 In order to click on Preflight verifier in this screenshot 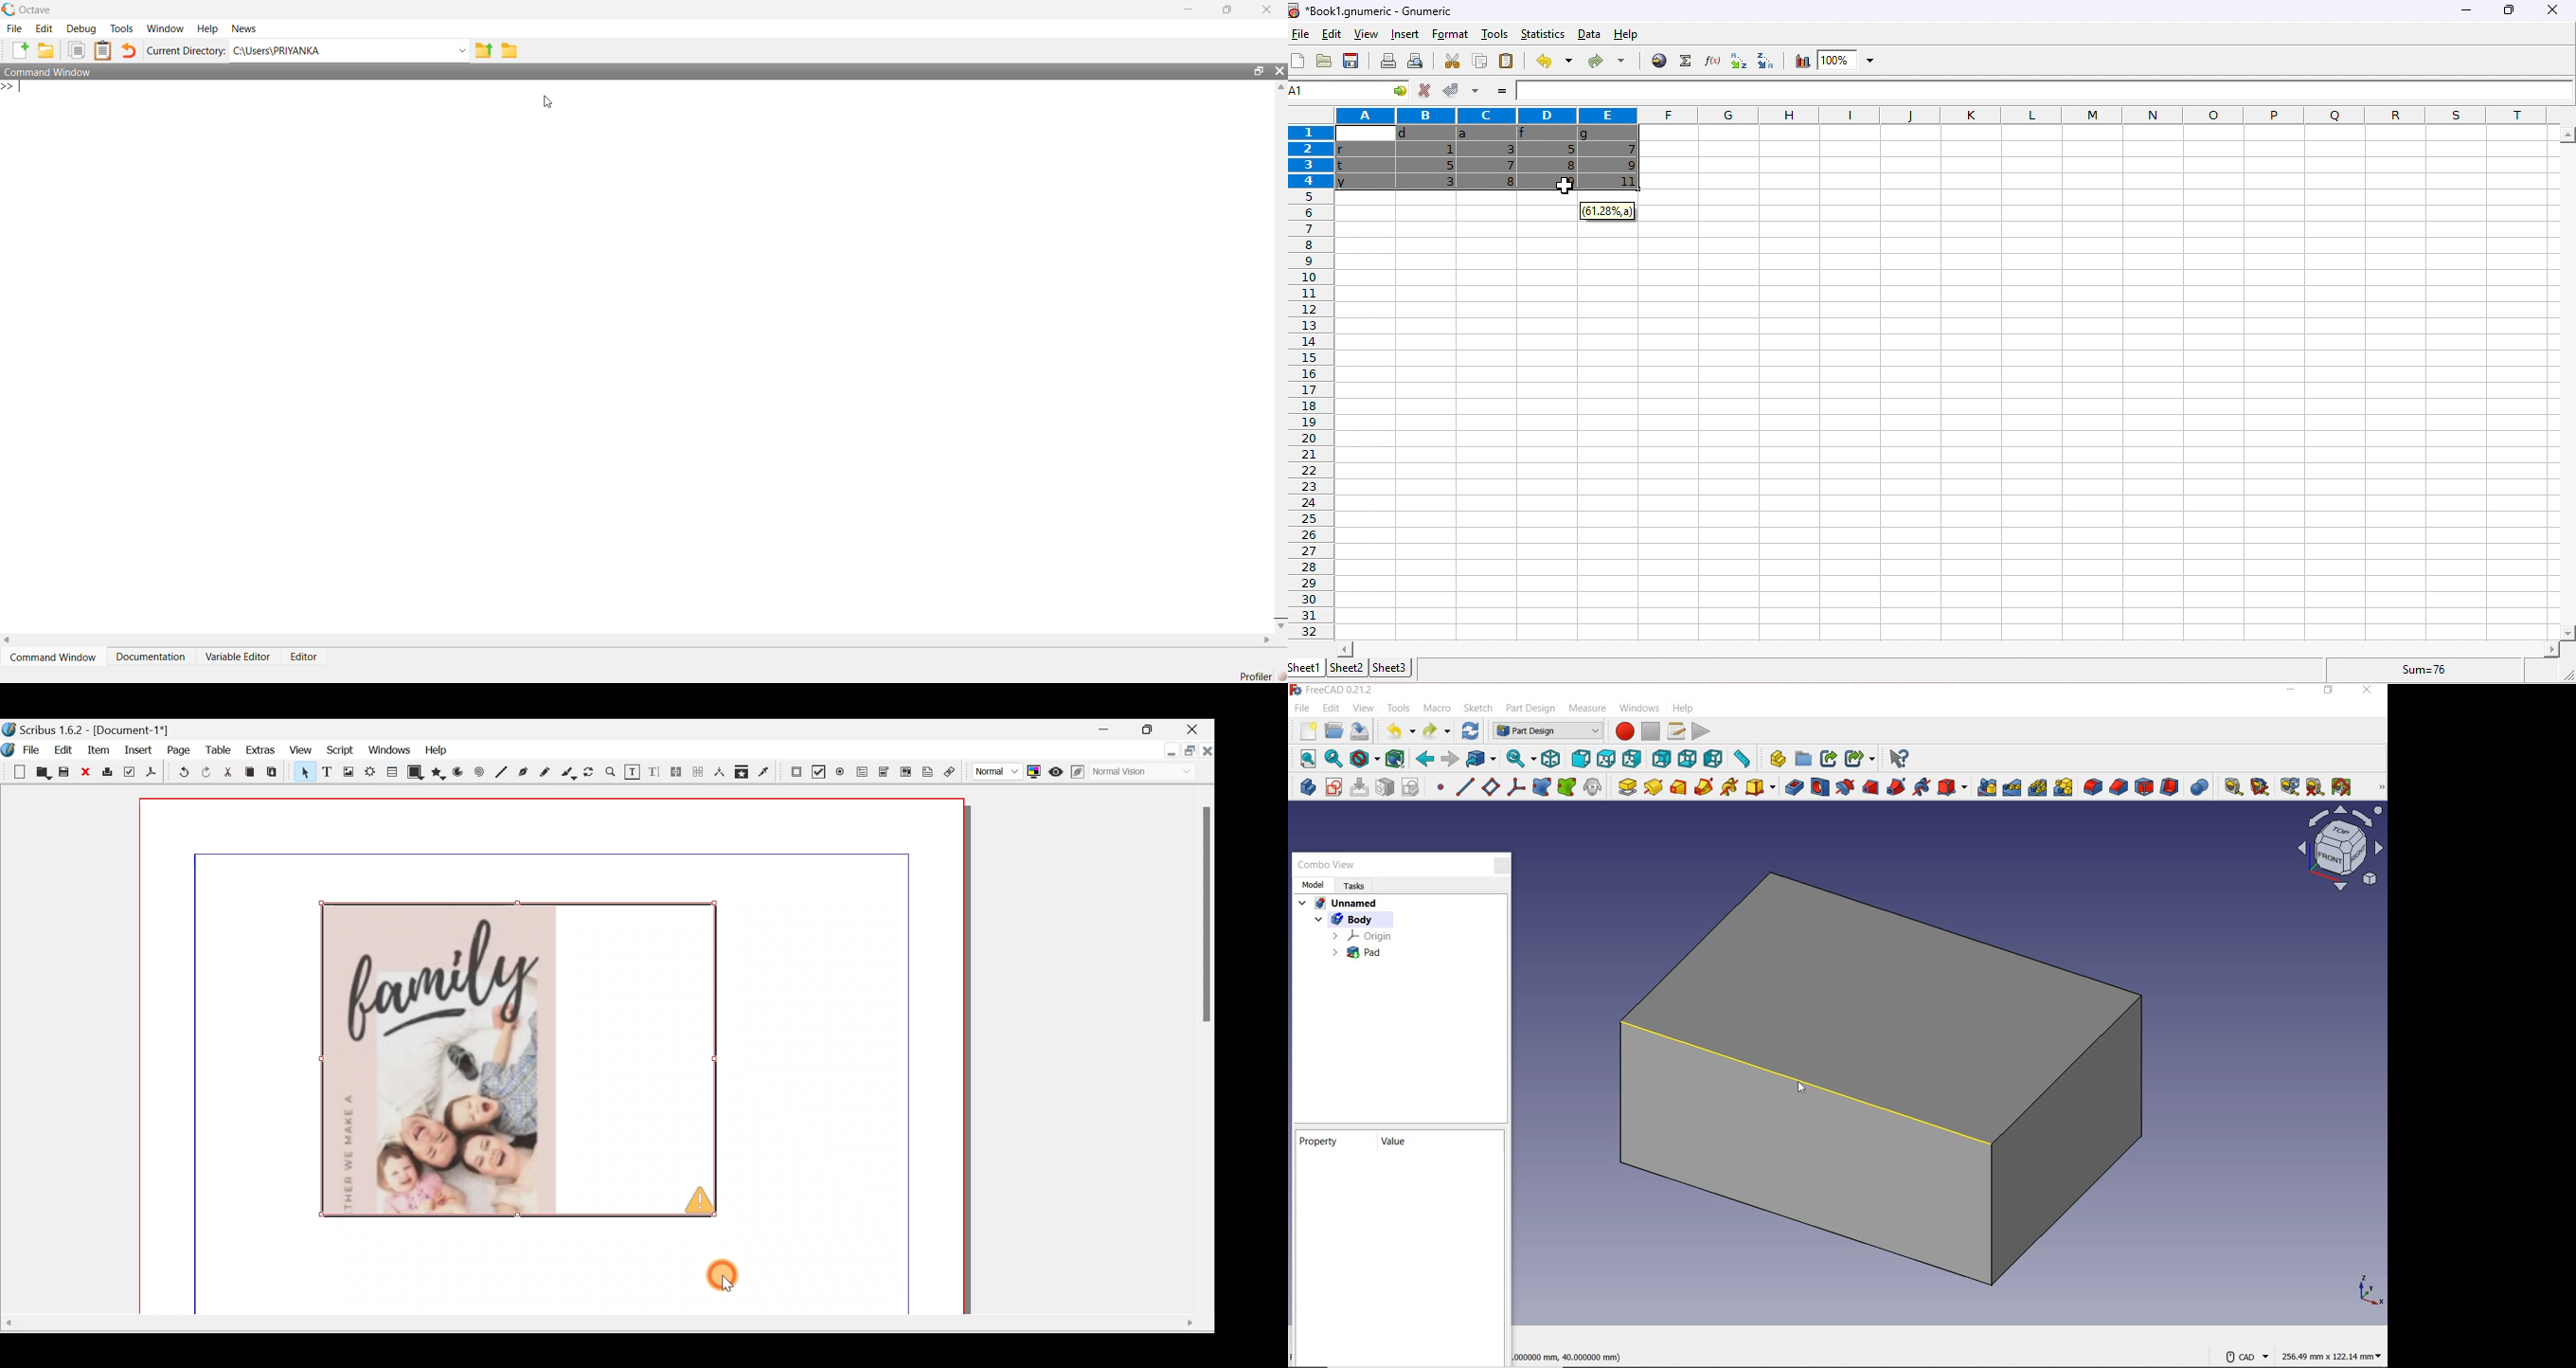, I will do `click(127, 774)`.